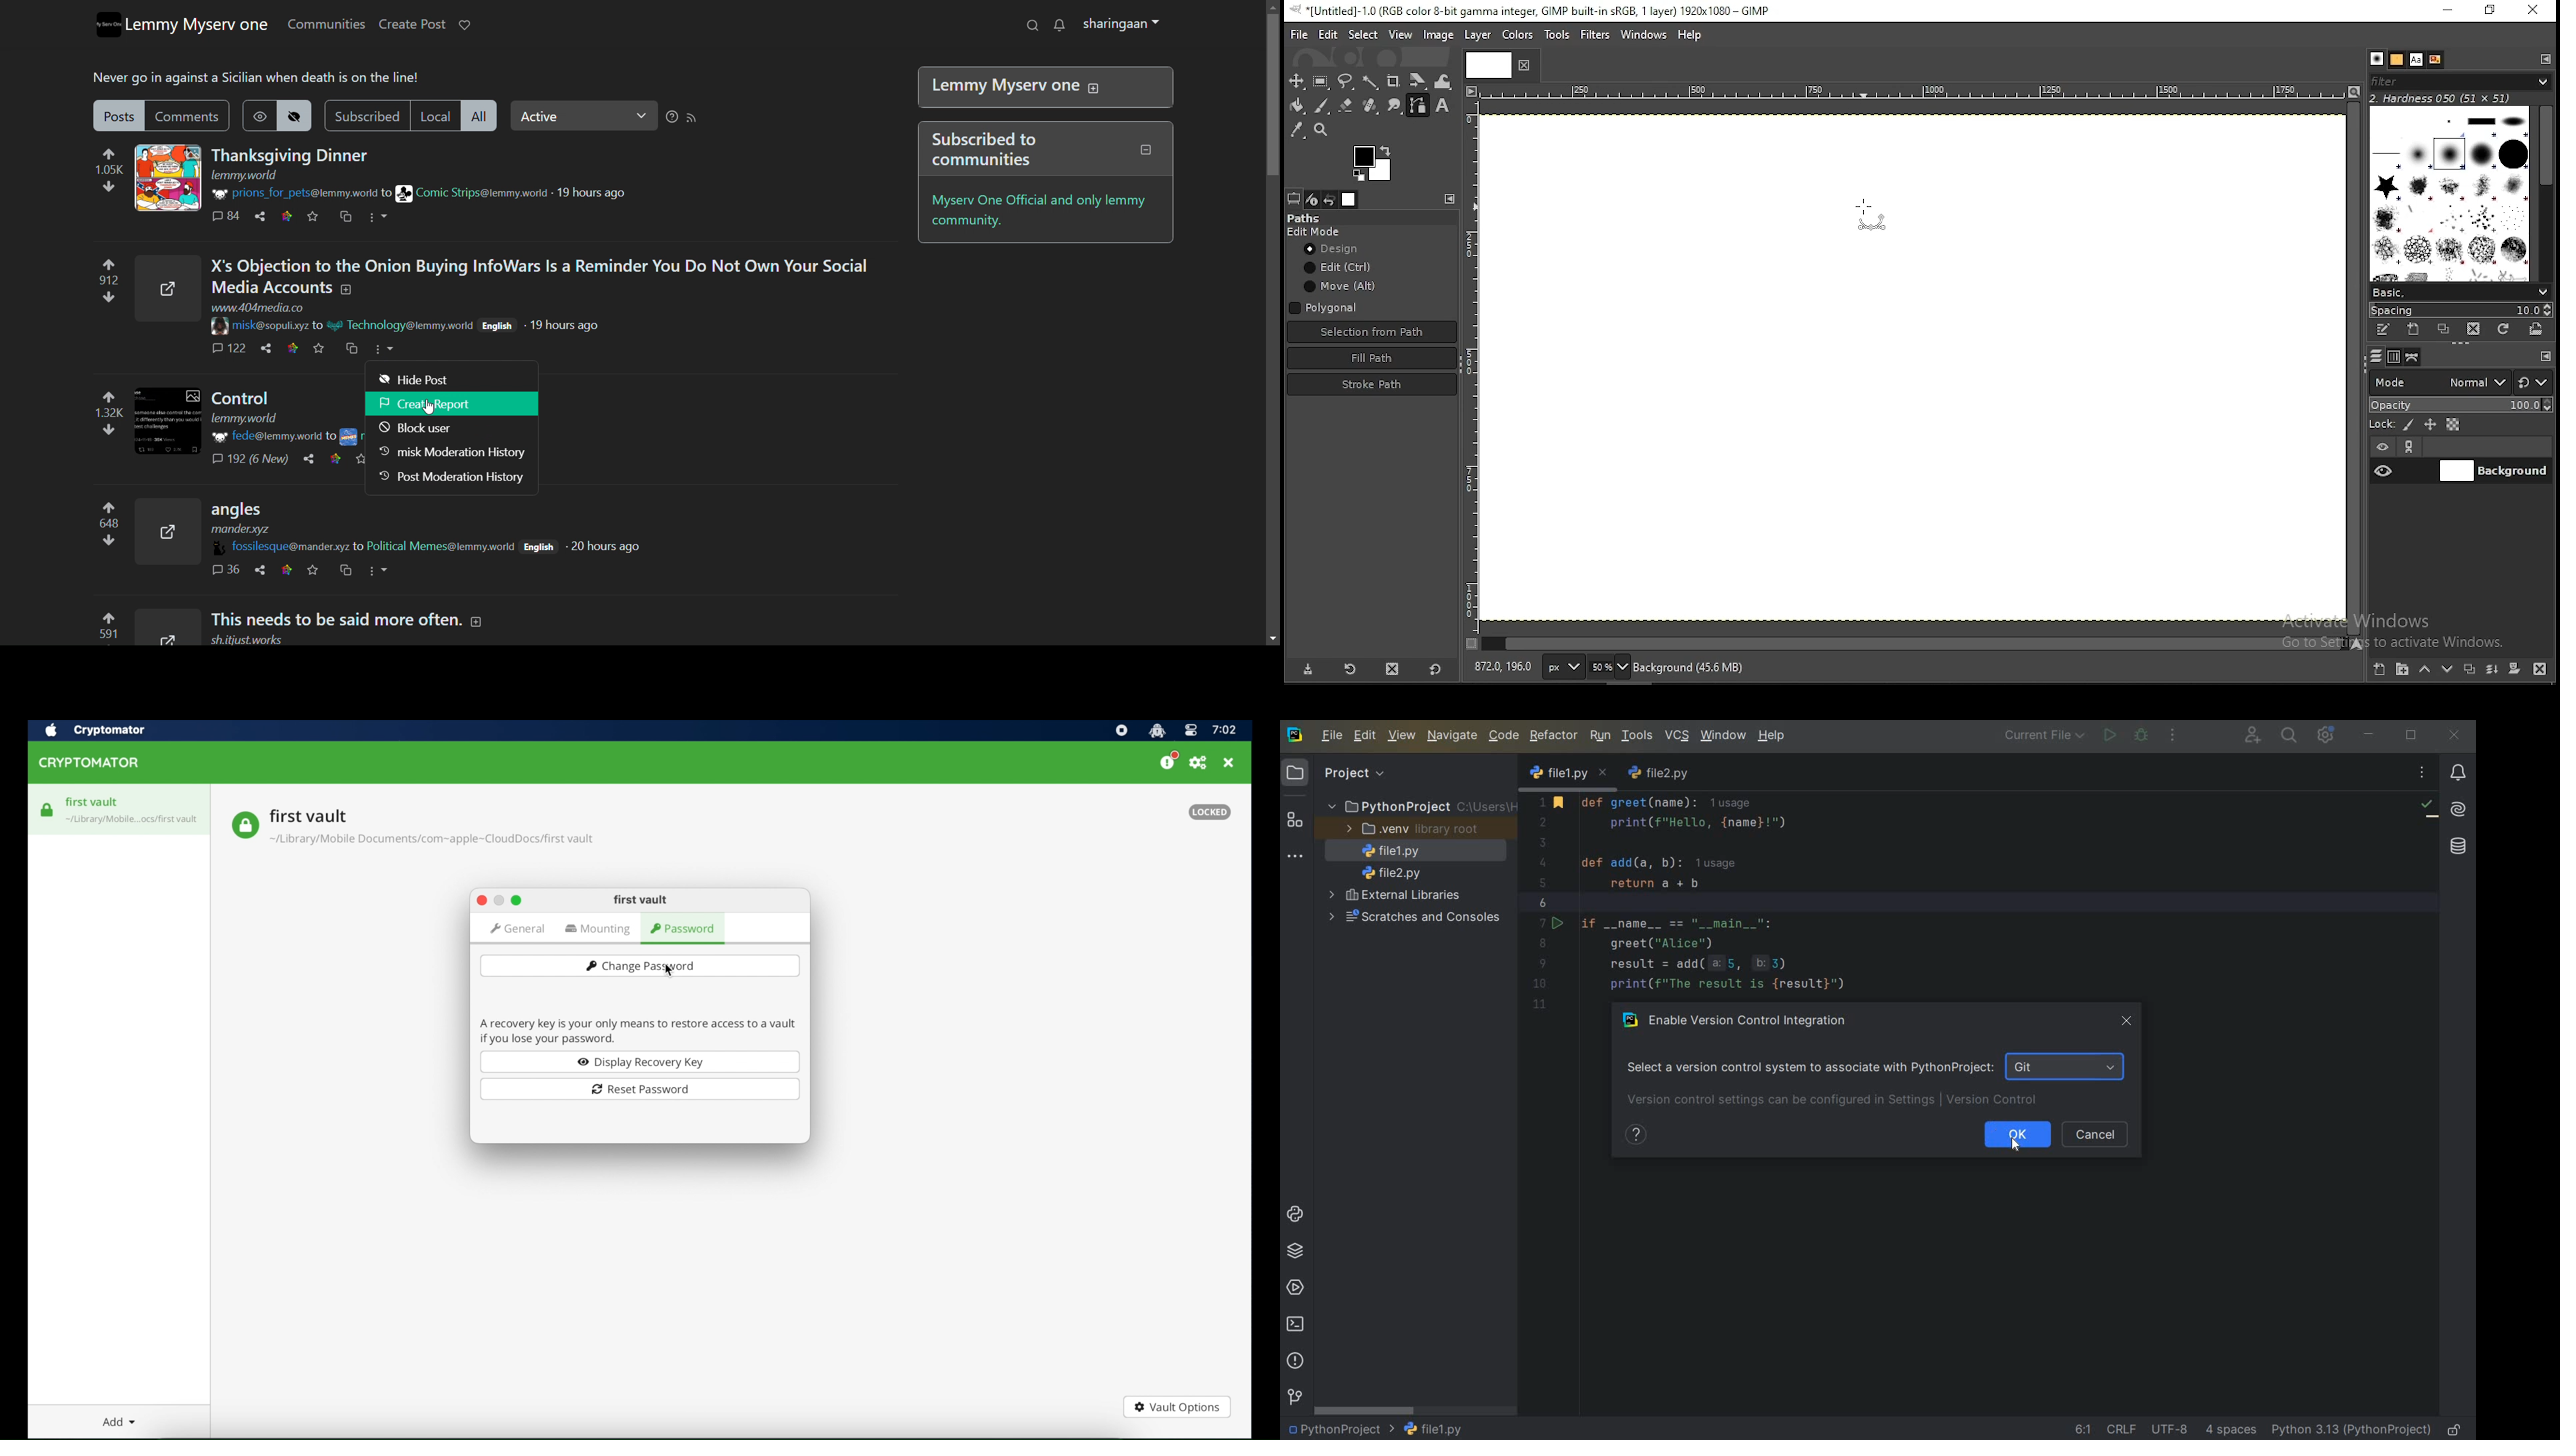 The image size is (2576, 1456). Describe the element at coordinates (1912, 645) in the screenshot. I see `scroll bar` at that location.